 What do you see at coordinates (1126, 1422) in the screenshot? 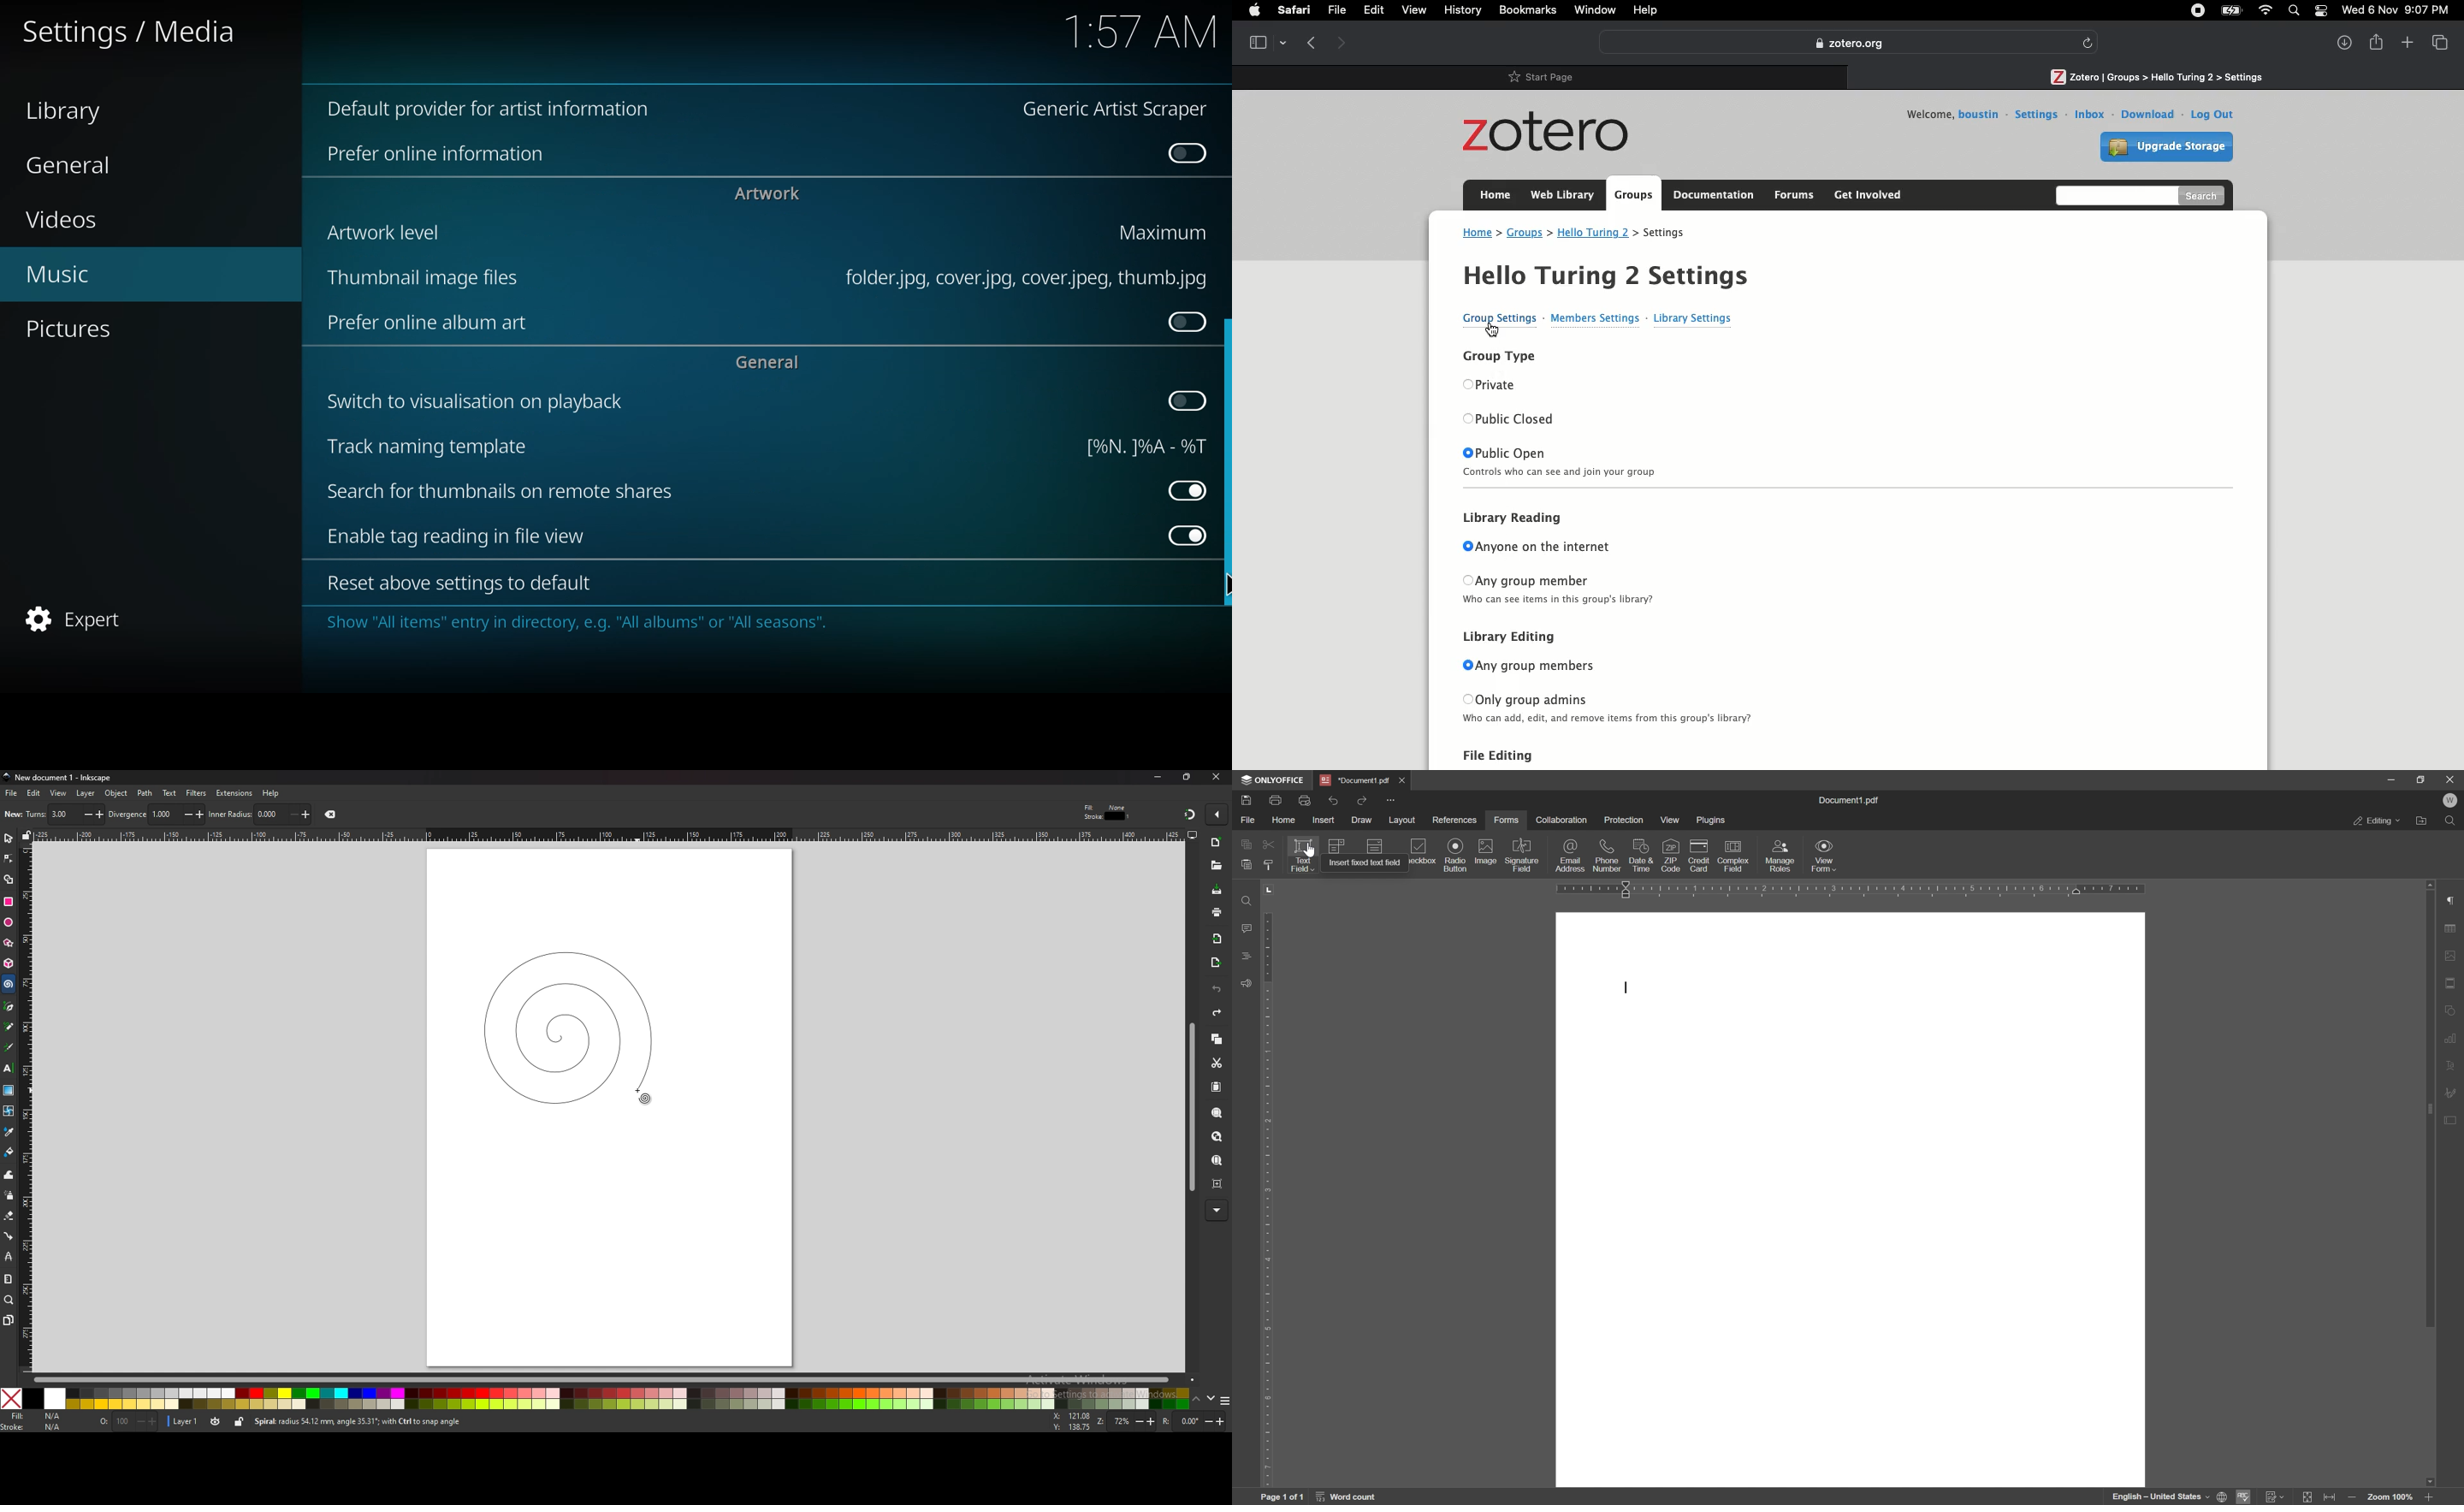
I see `Z: 72%` at bounding box center [1126, 1422].